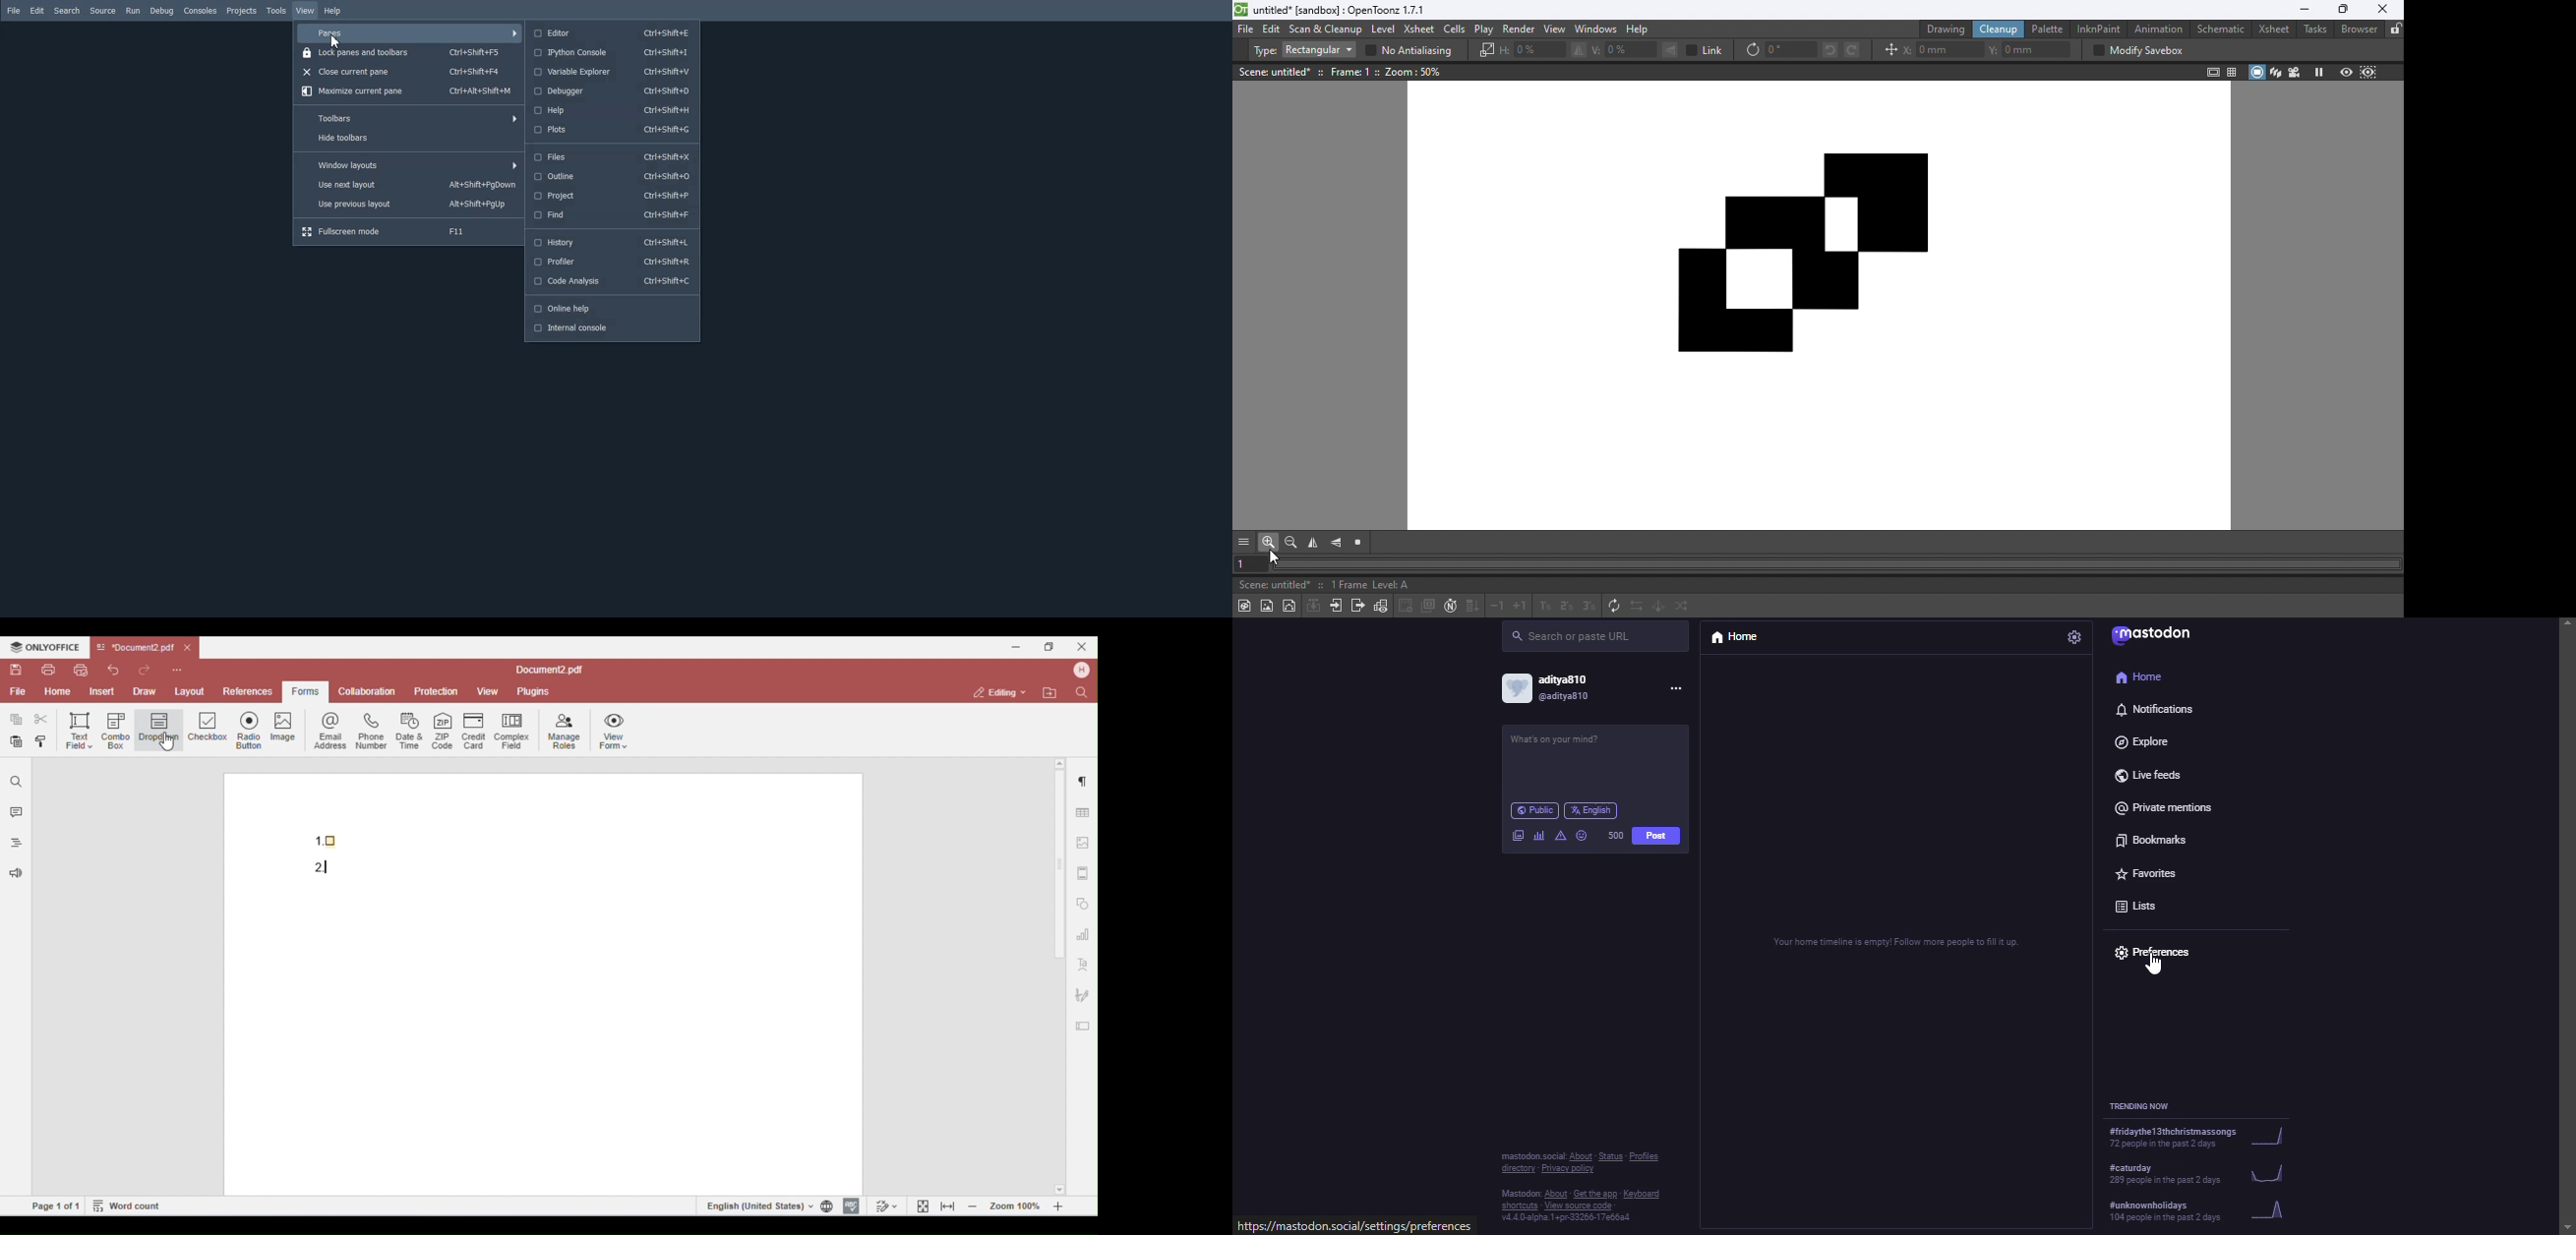  Describe the element at coordinates (611, 72) in the screenshot. I see `Variable Explorer` at that location.